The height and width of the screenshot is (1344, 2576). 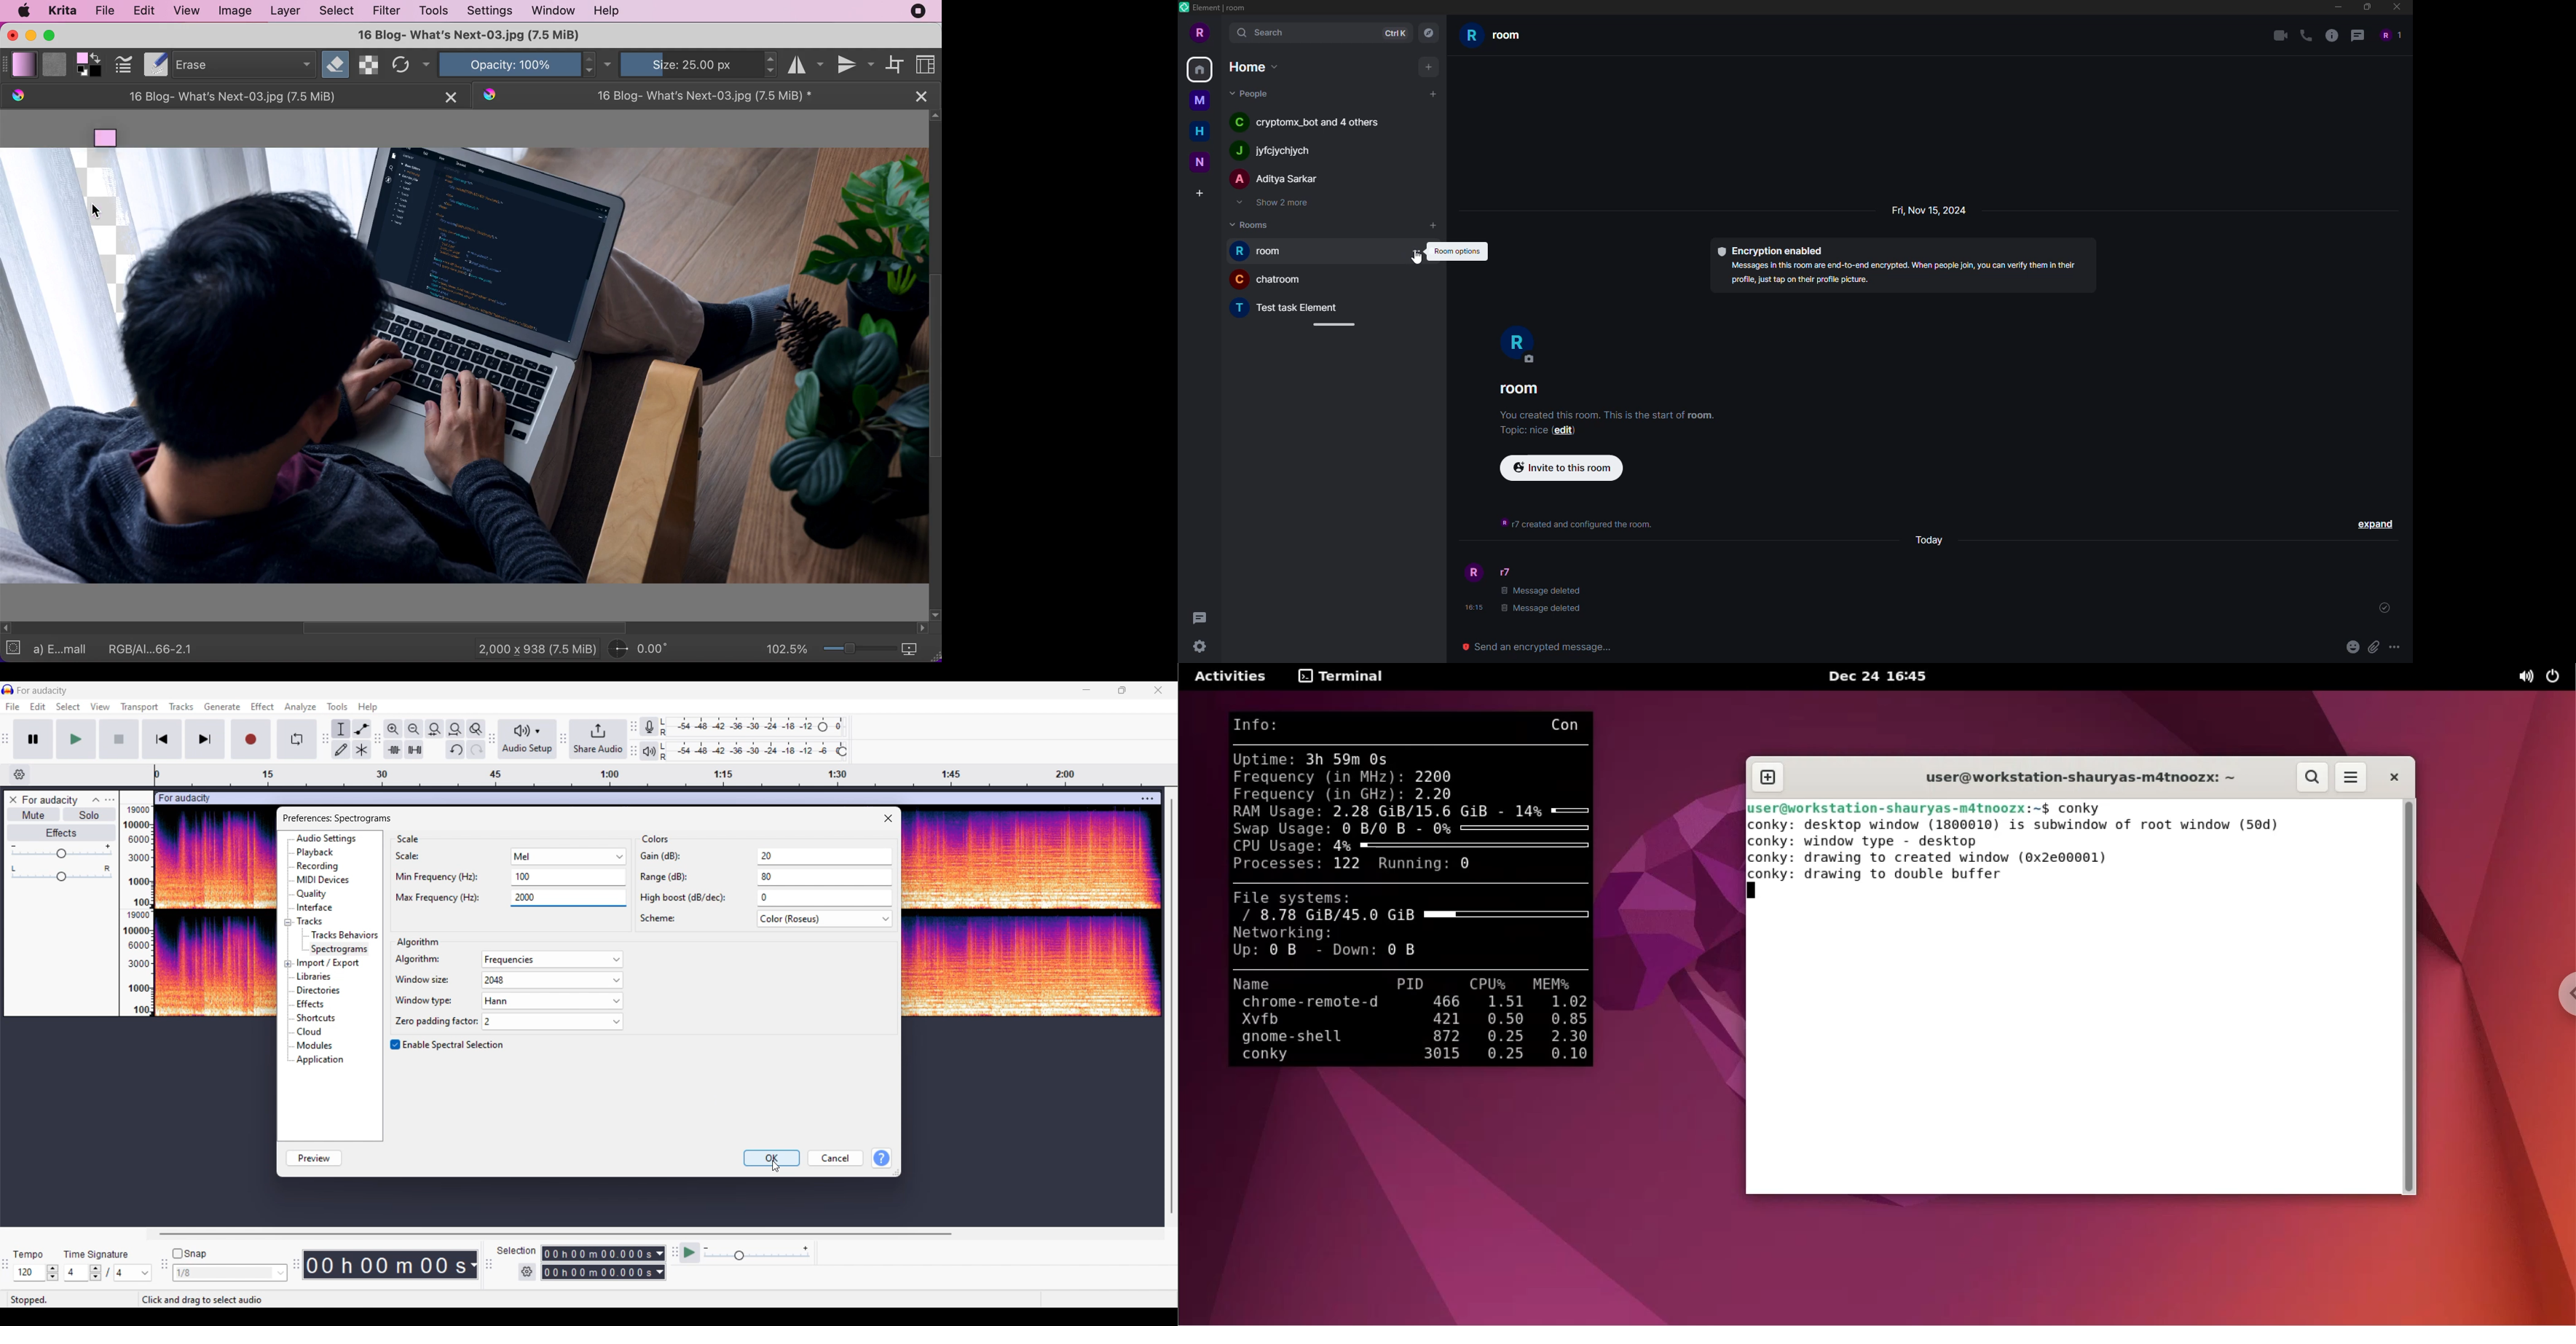 I want to click on add, so click(x=1433, y=92).